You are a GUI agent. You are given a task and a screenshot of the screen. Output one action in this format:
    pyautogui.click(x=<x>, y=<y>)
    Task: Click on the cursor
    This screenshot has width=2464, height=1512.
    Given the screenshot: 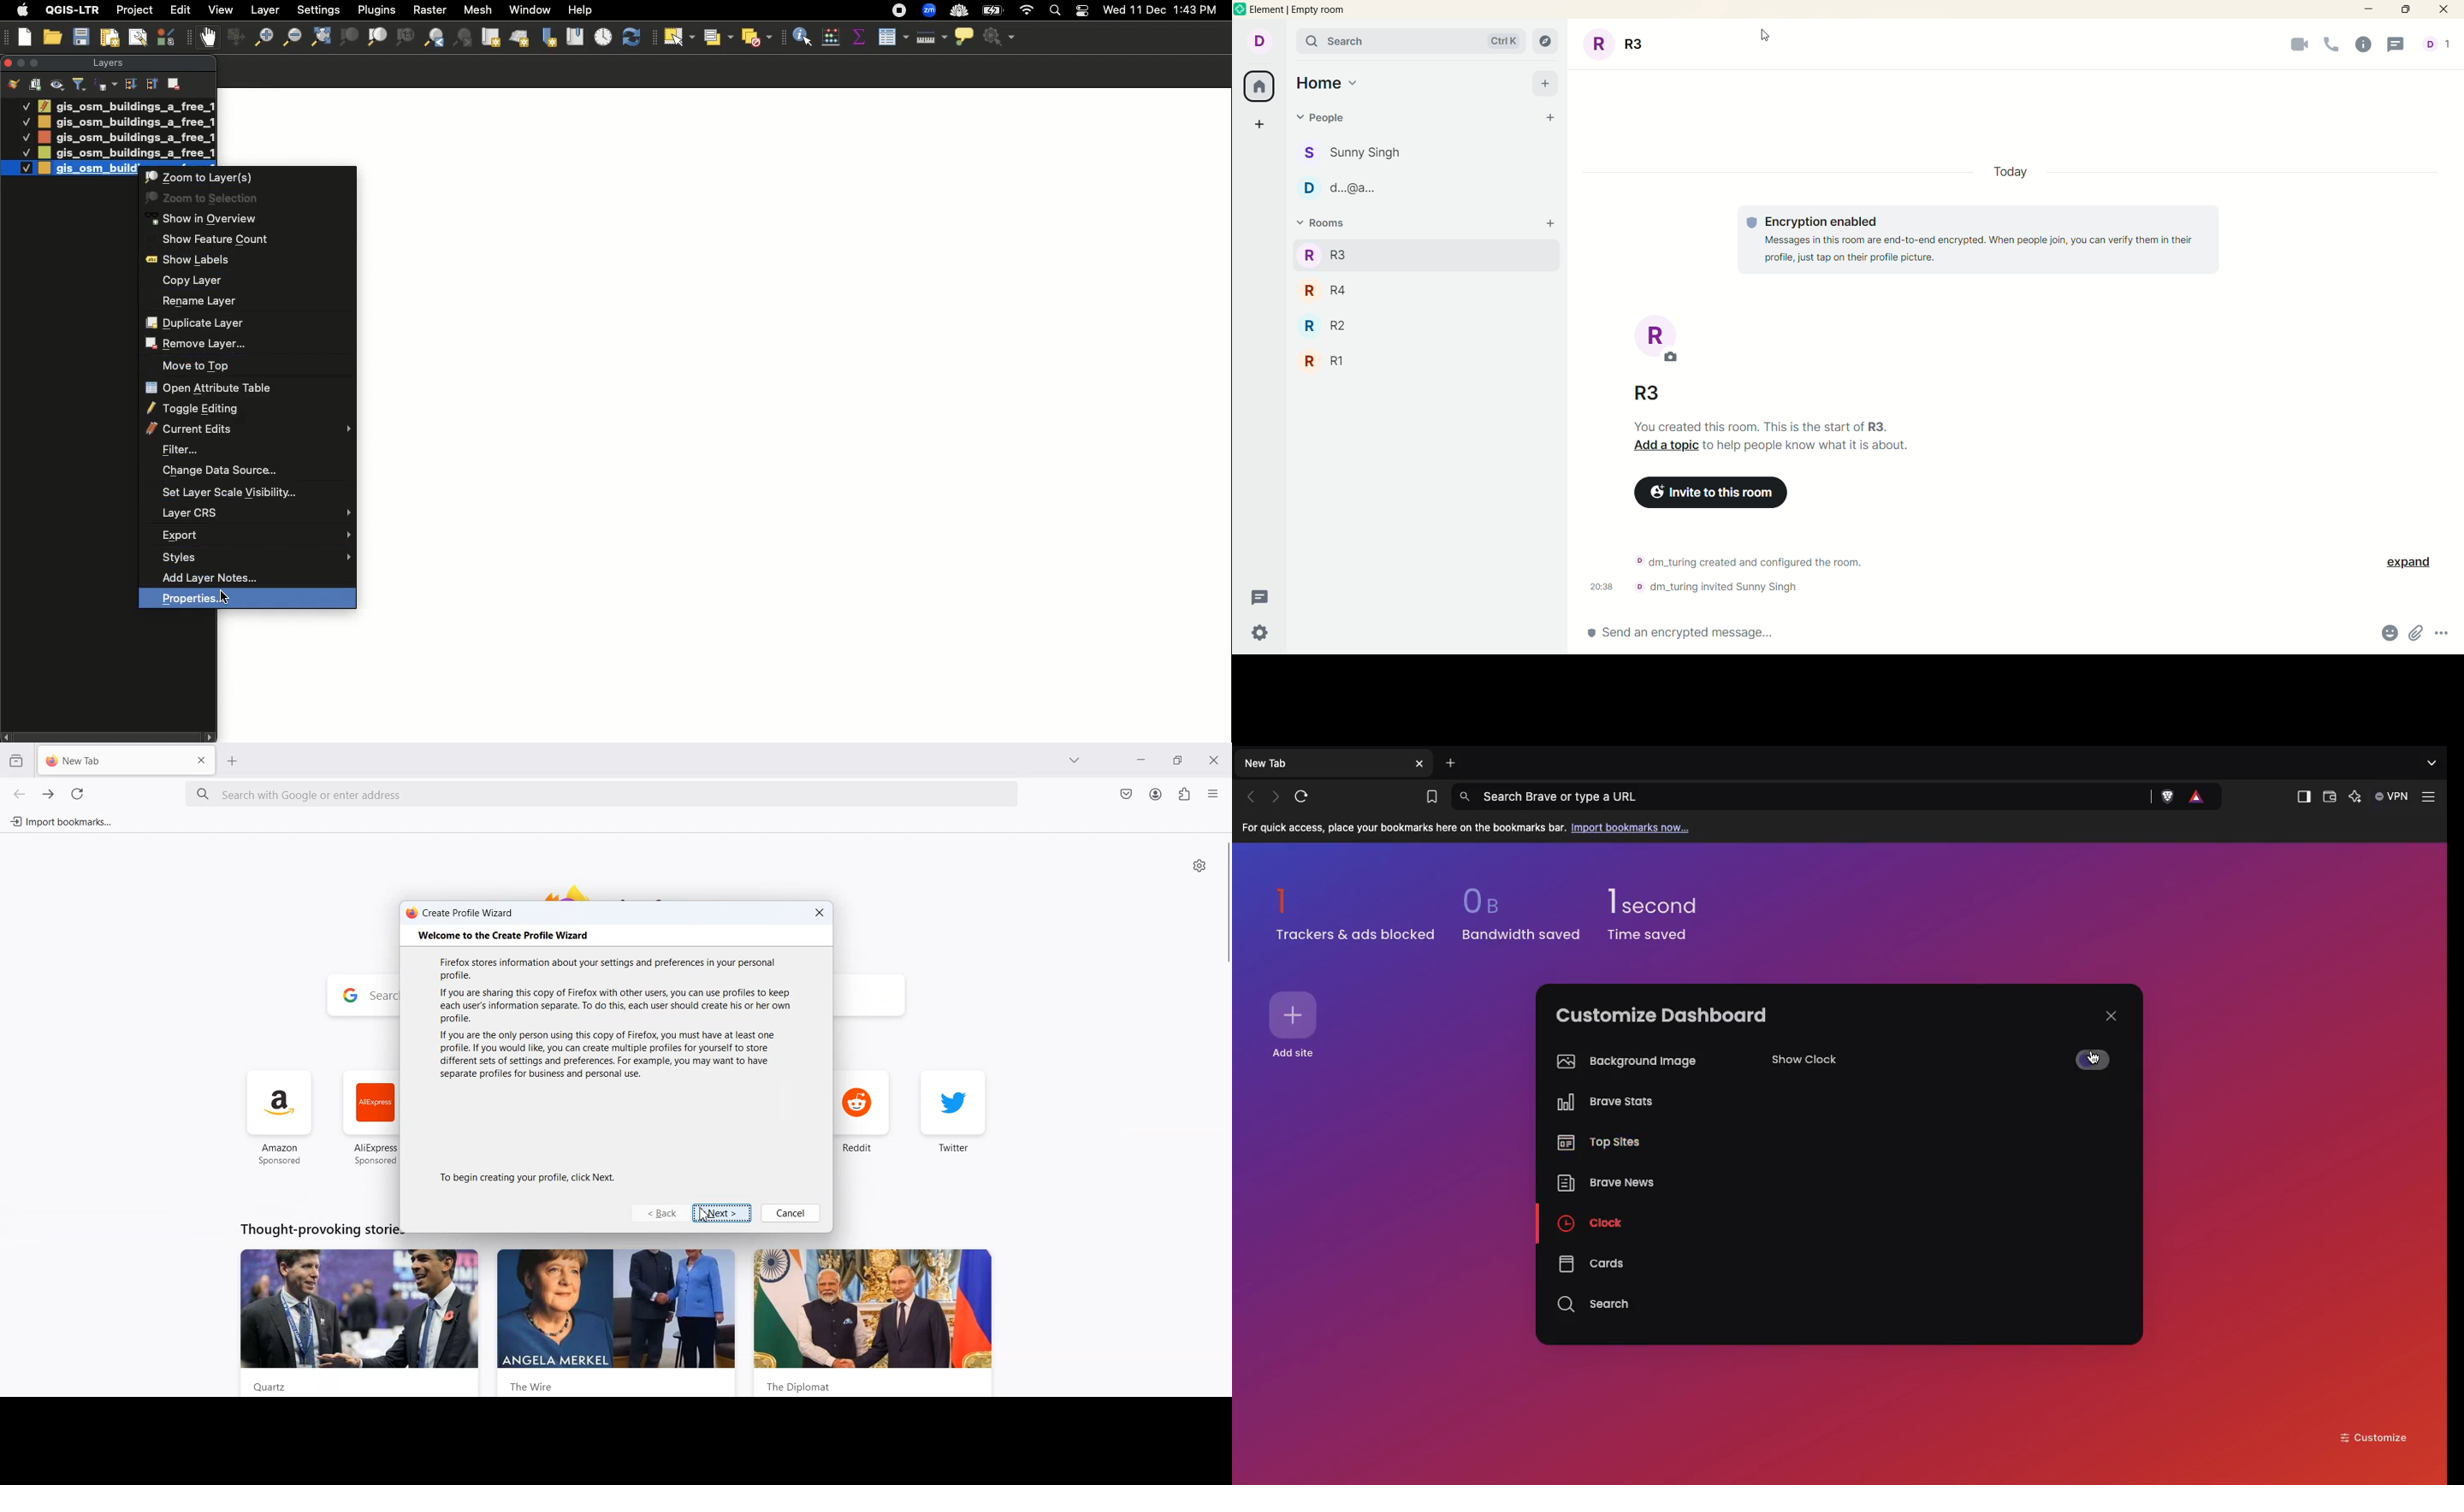 What is the action you would take?
    pyautogui.click(x=1768, y=37)
    